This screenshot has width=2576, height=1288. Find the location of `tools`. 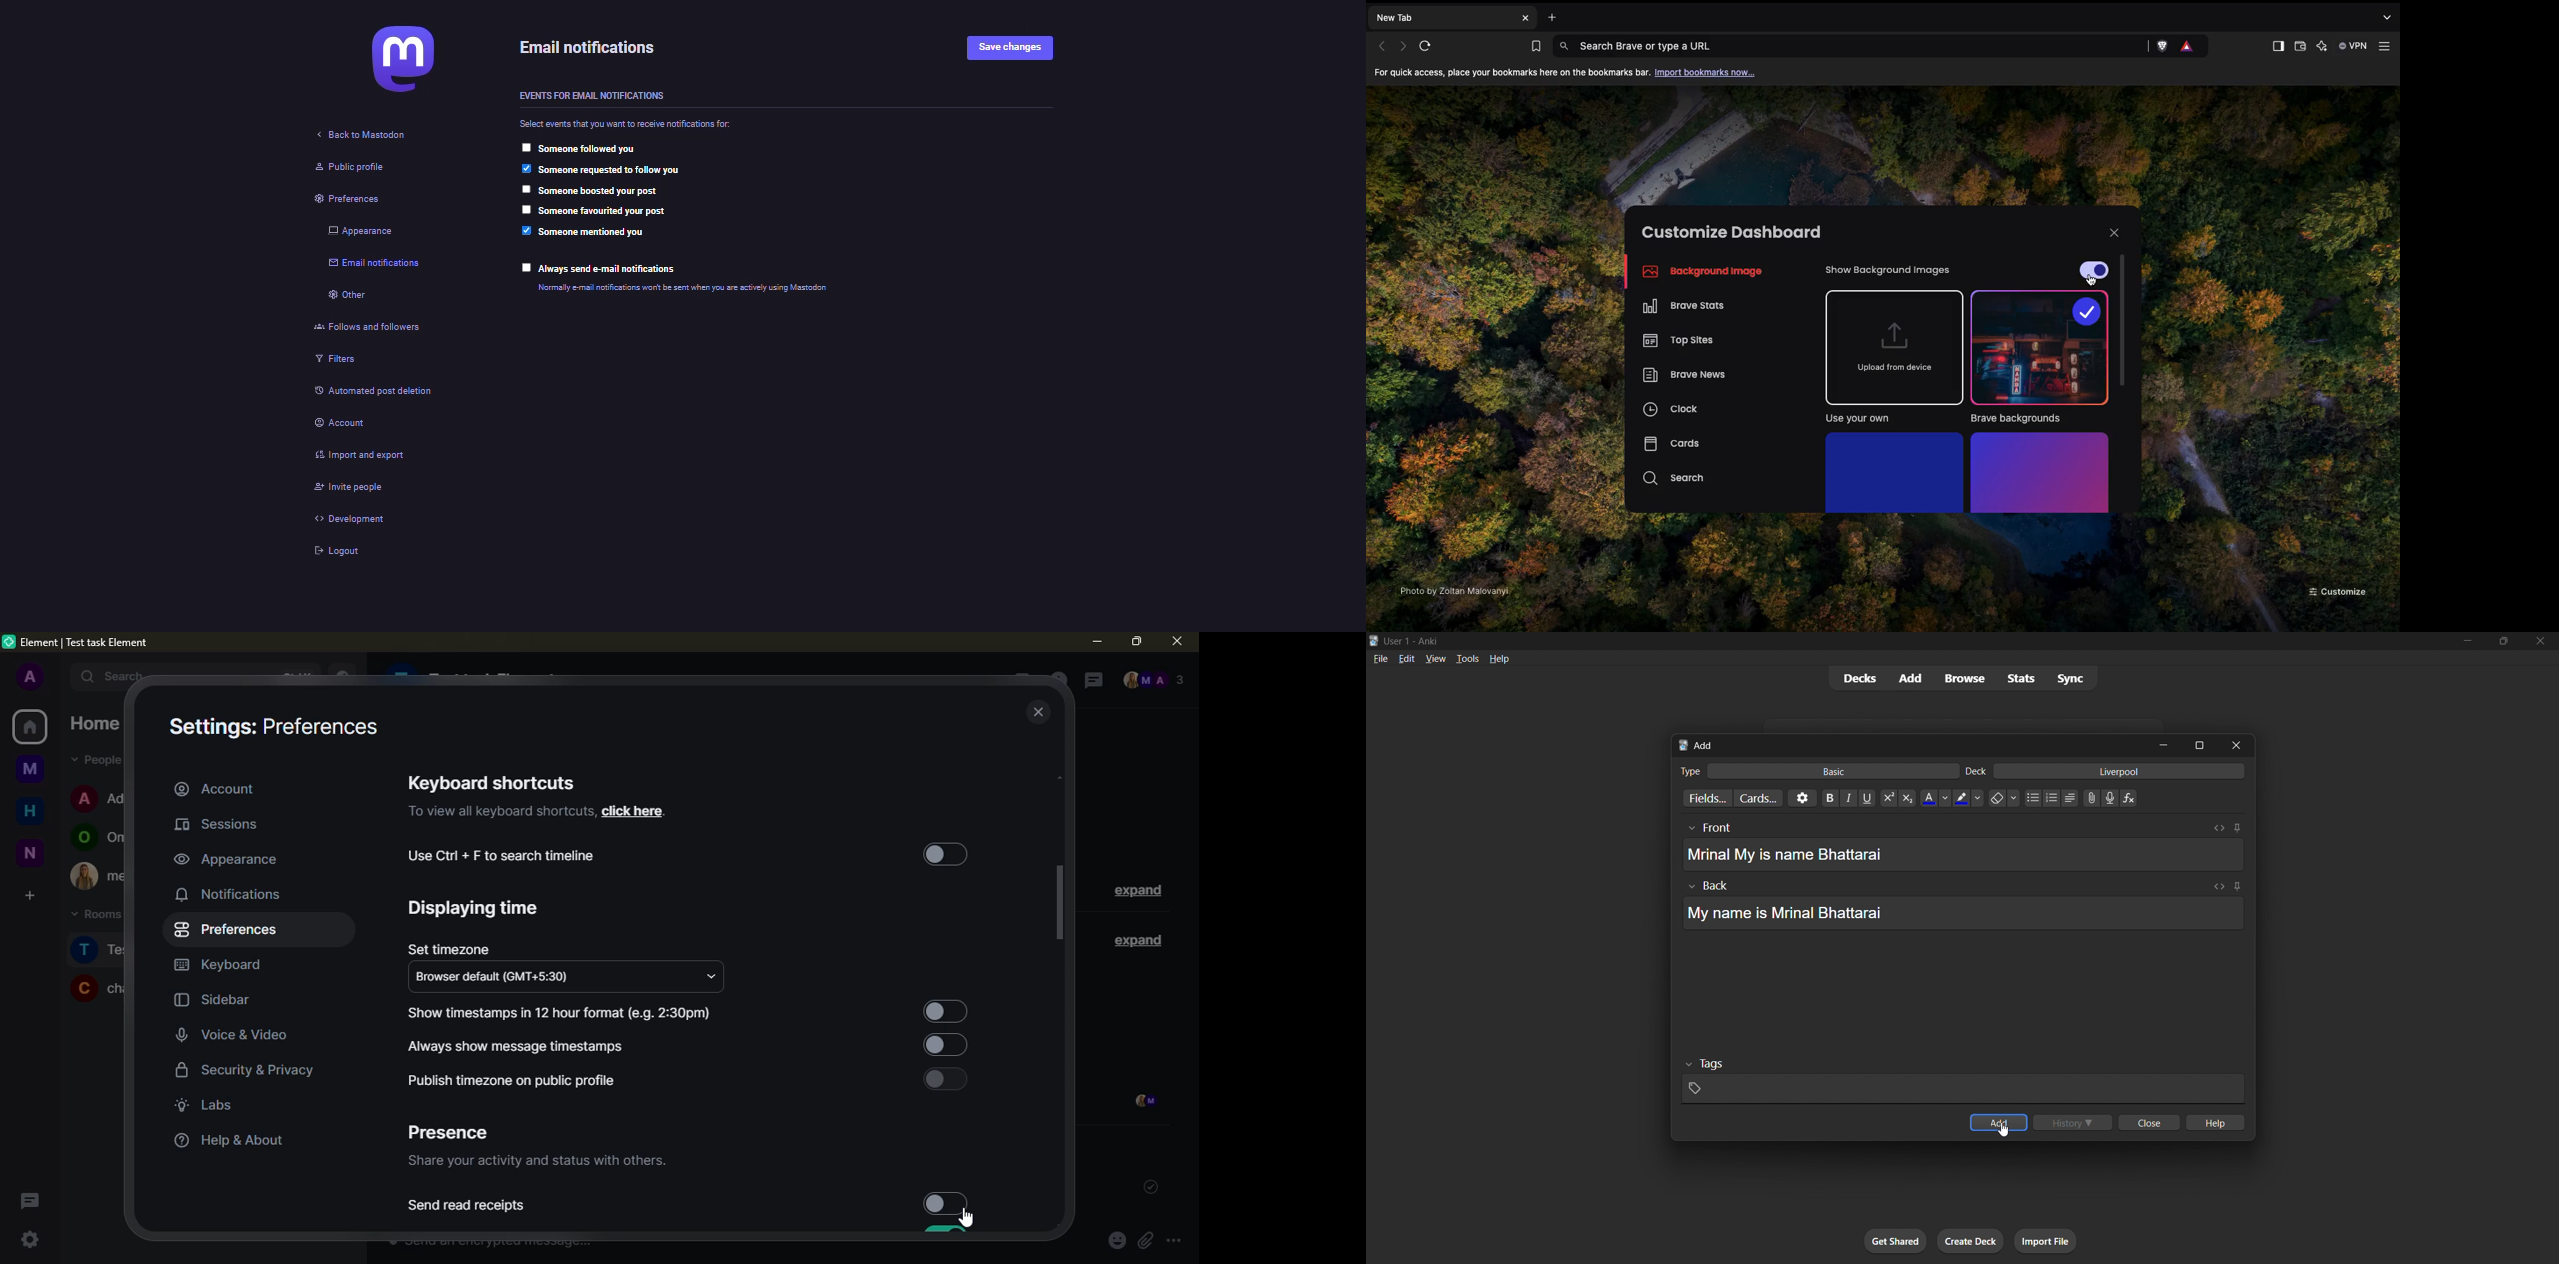

tools is located at coordinates (1467, 658).